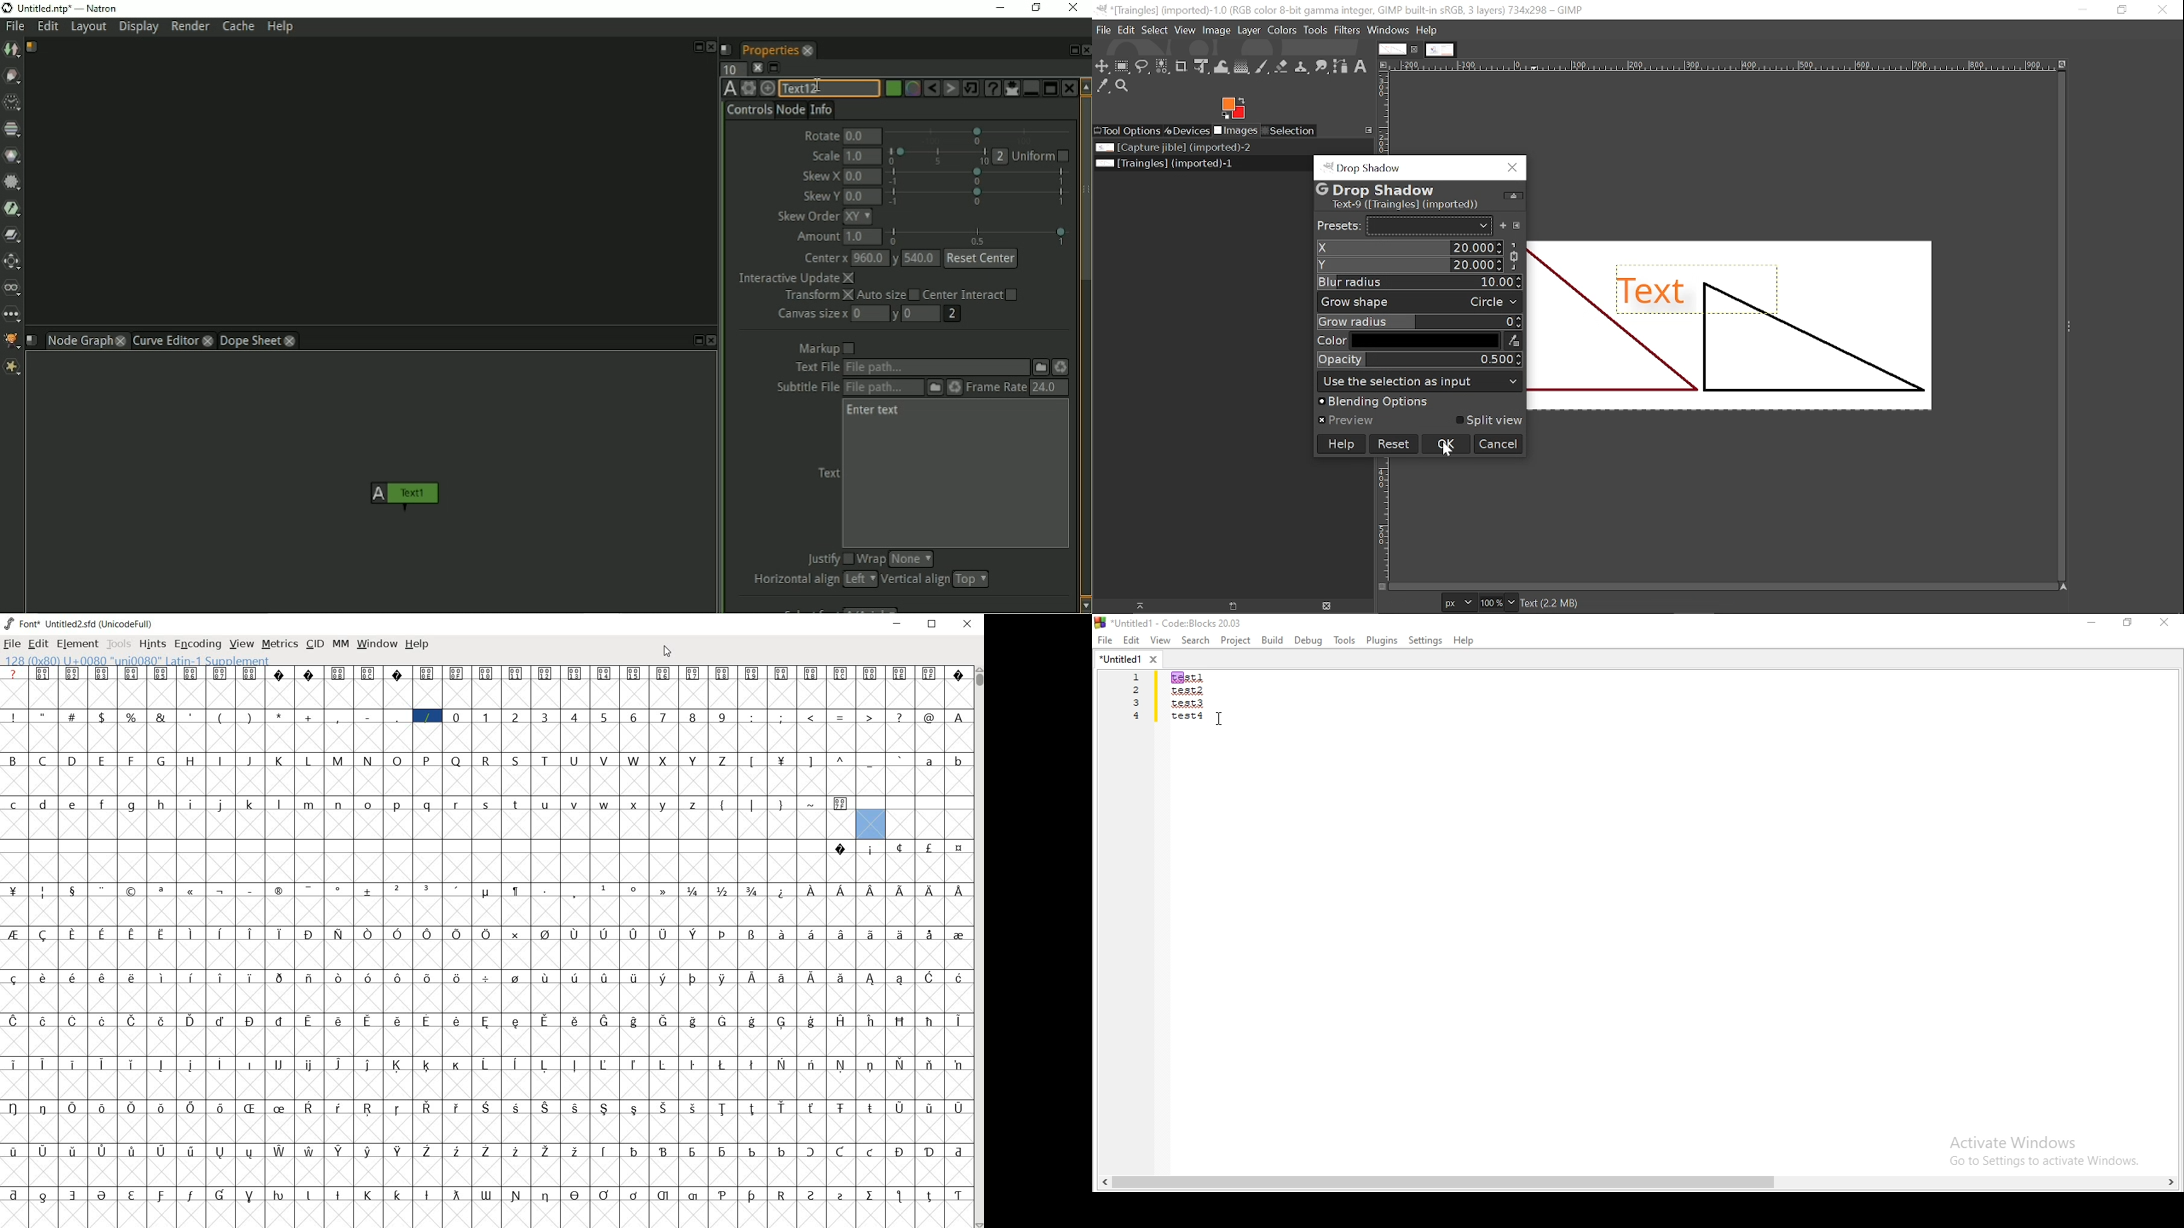 The height and width of the screenshot is (1232, 2184). I want to click on glyph, so click(457, 805).